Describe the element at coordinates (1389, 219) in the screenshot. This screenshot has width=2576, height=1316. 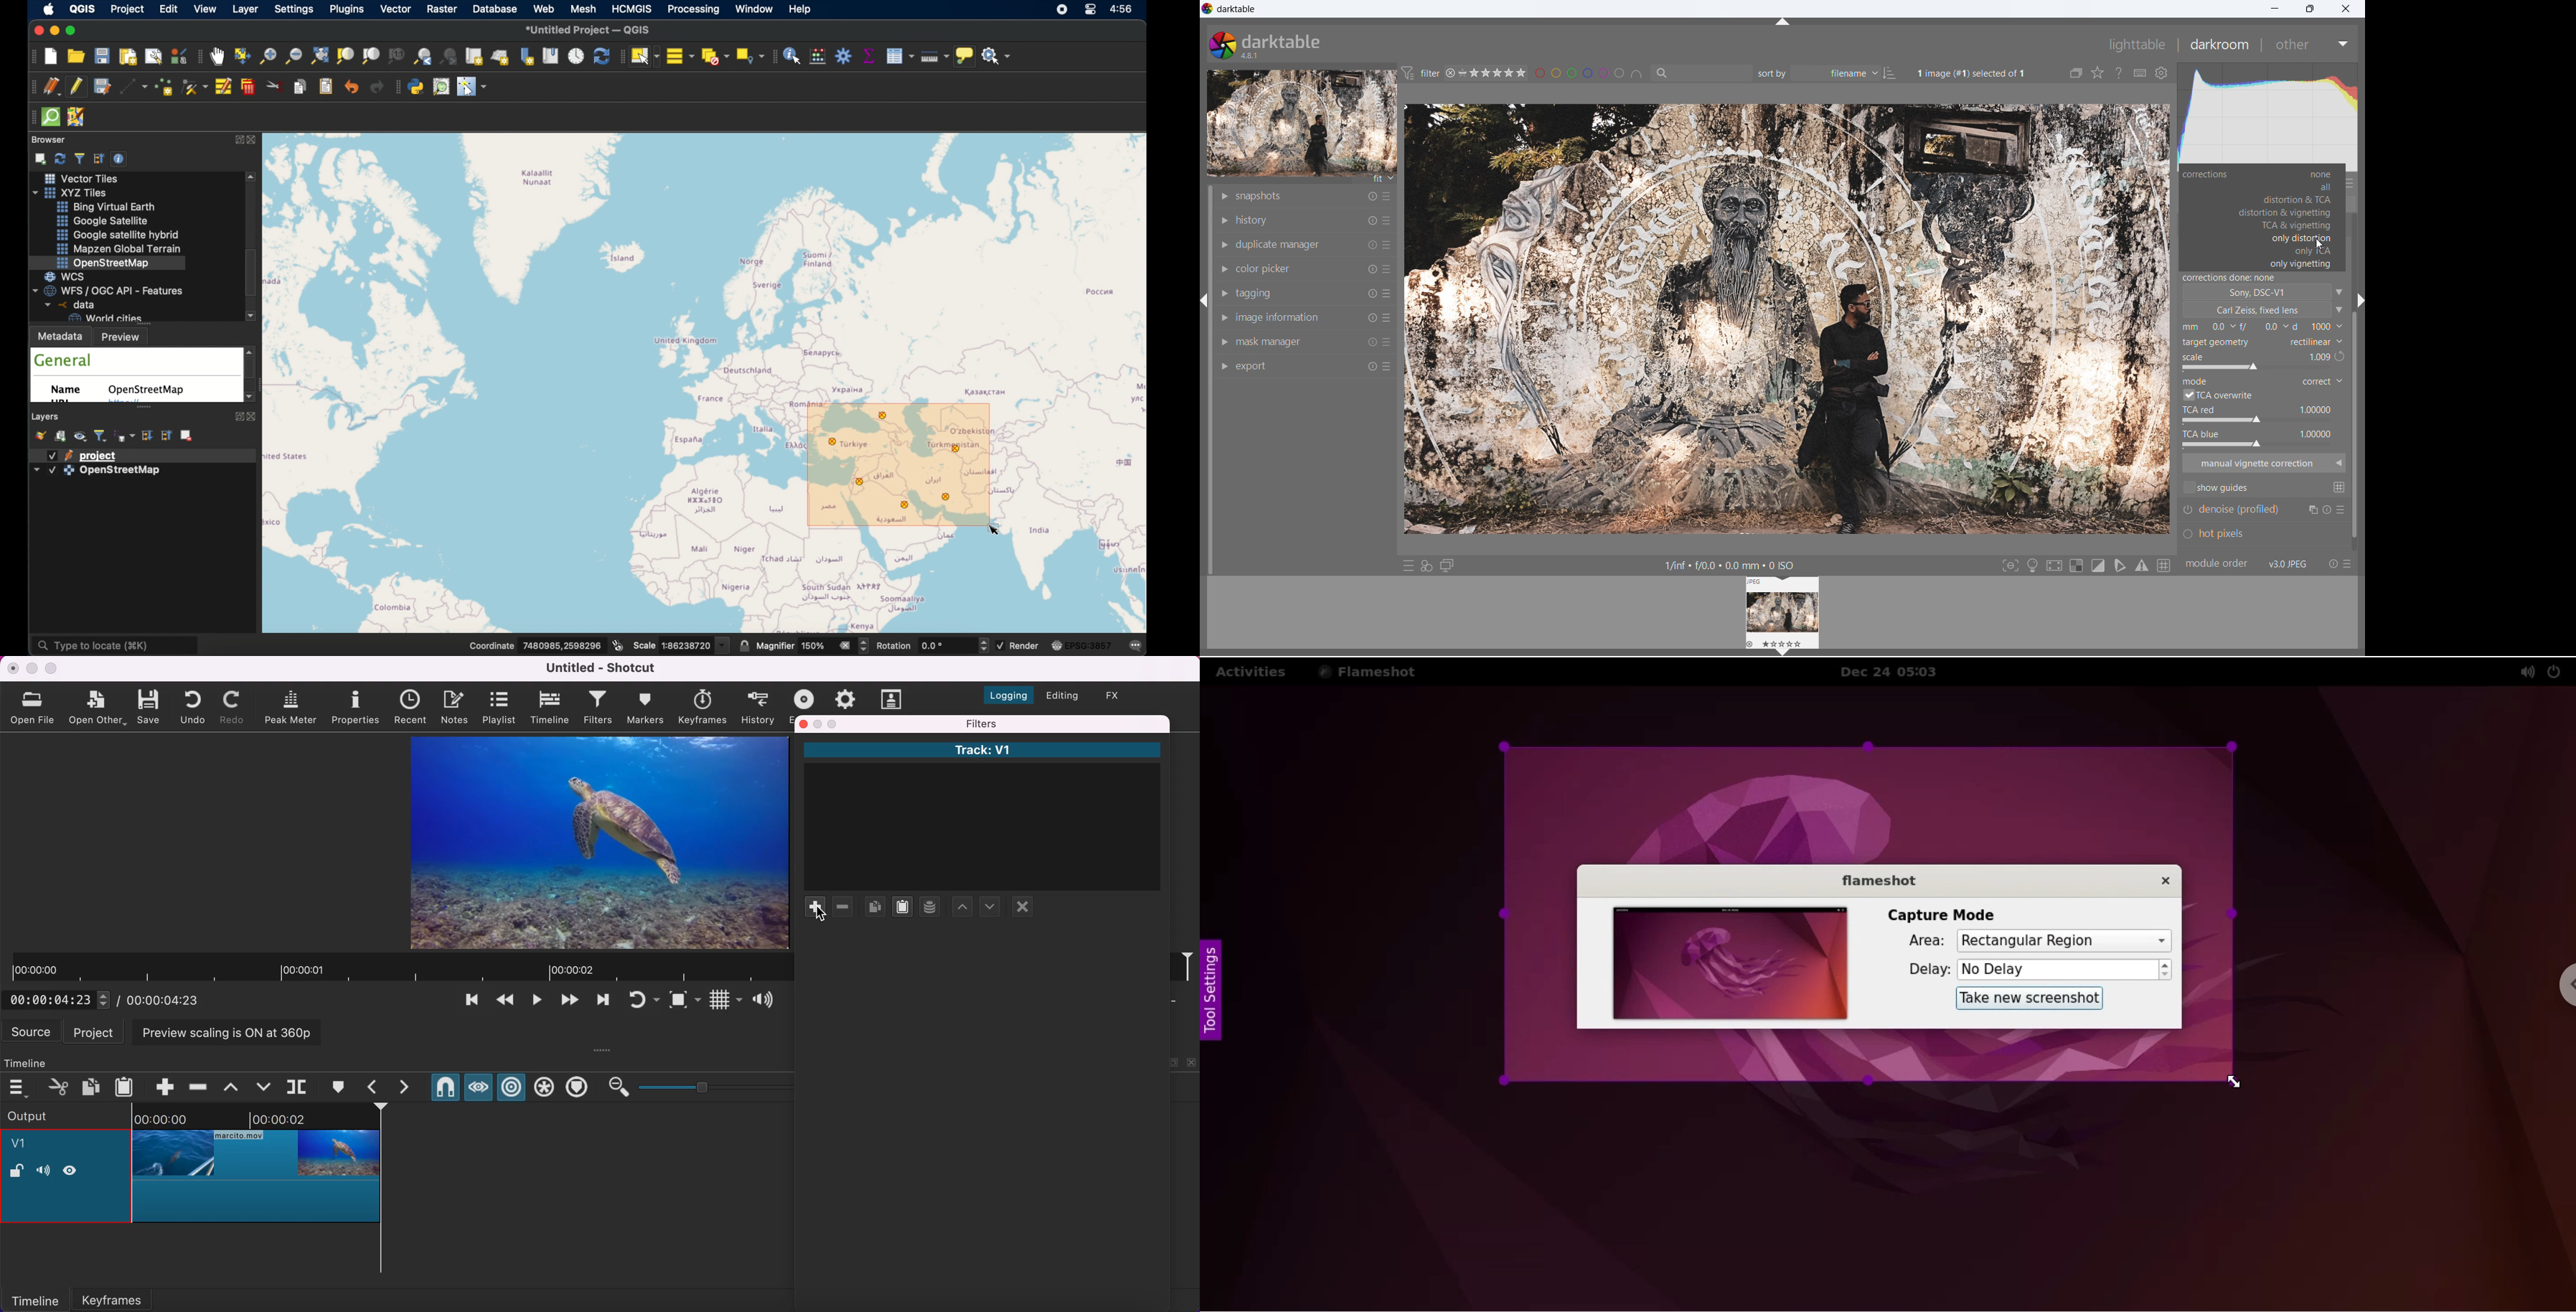
I see `more options` at that location.